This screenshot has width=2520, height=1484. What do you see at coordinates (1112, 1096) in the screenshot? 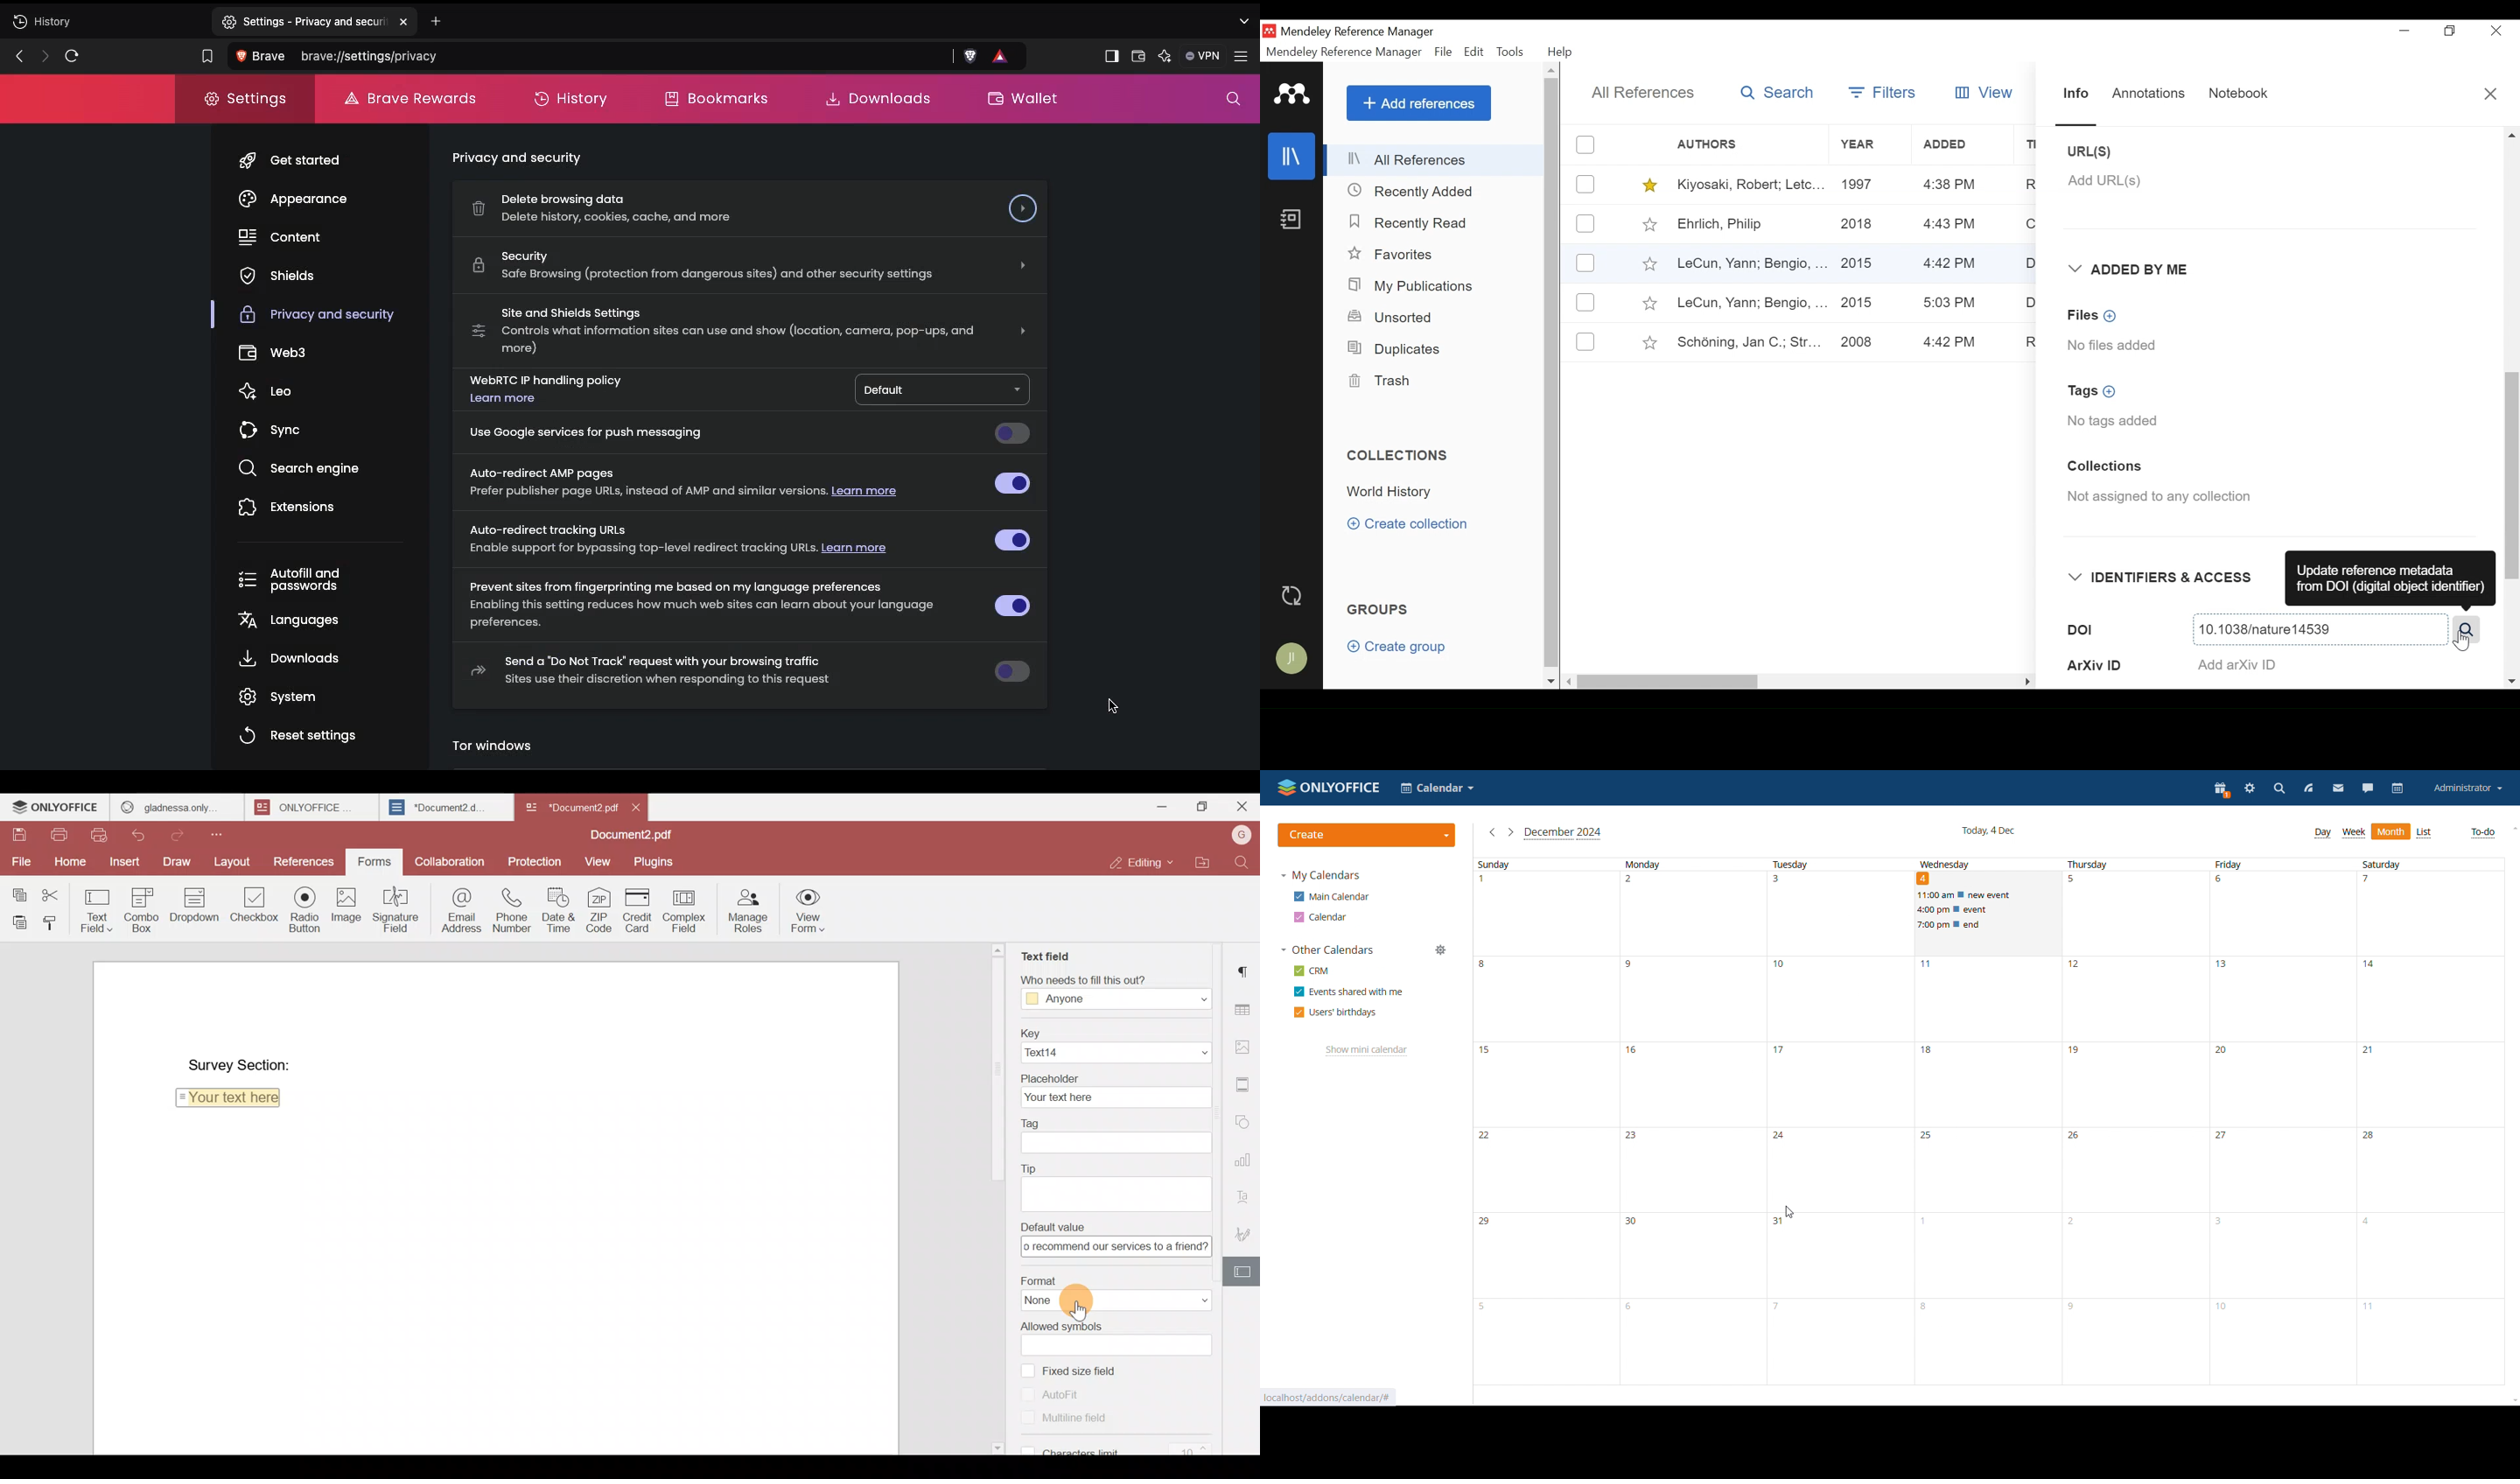
I see `your text here` at bounding box center [1112, 1096].